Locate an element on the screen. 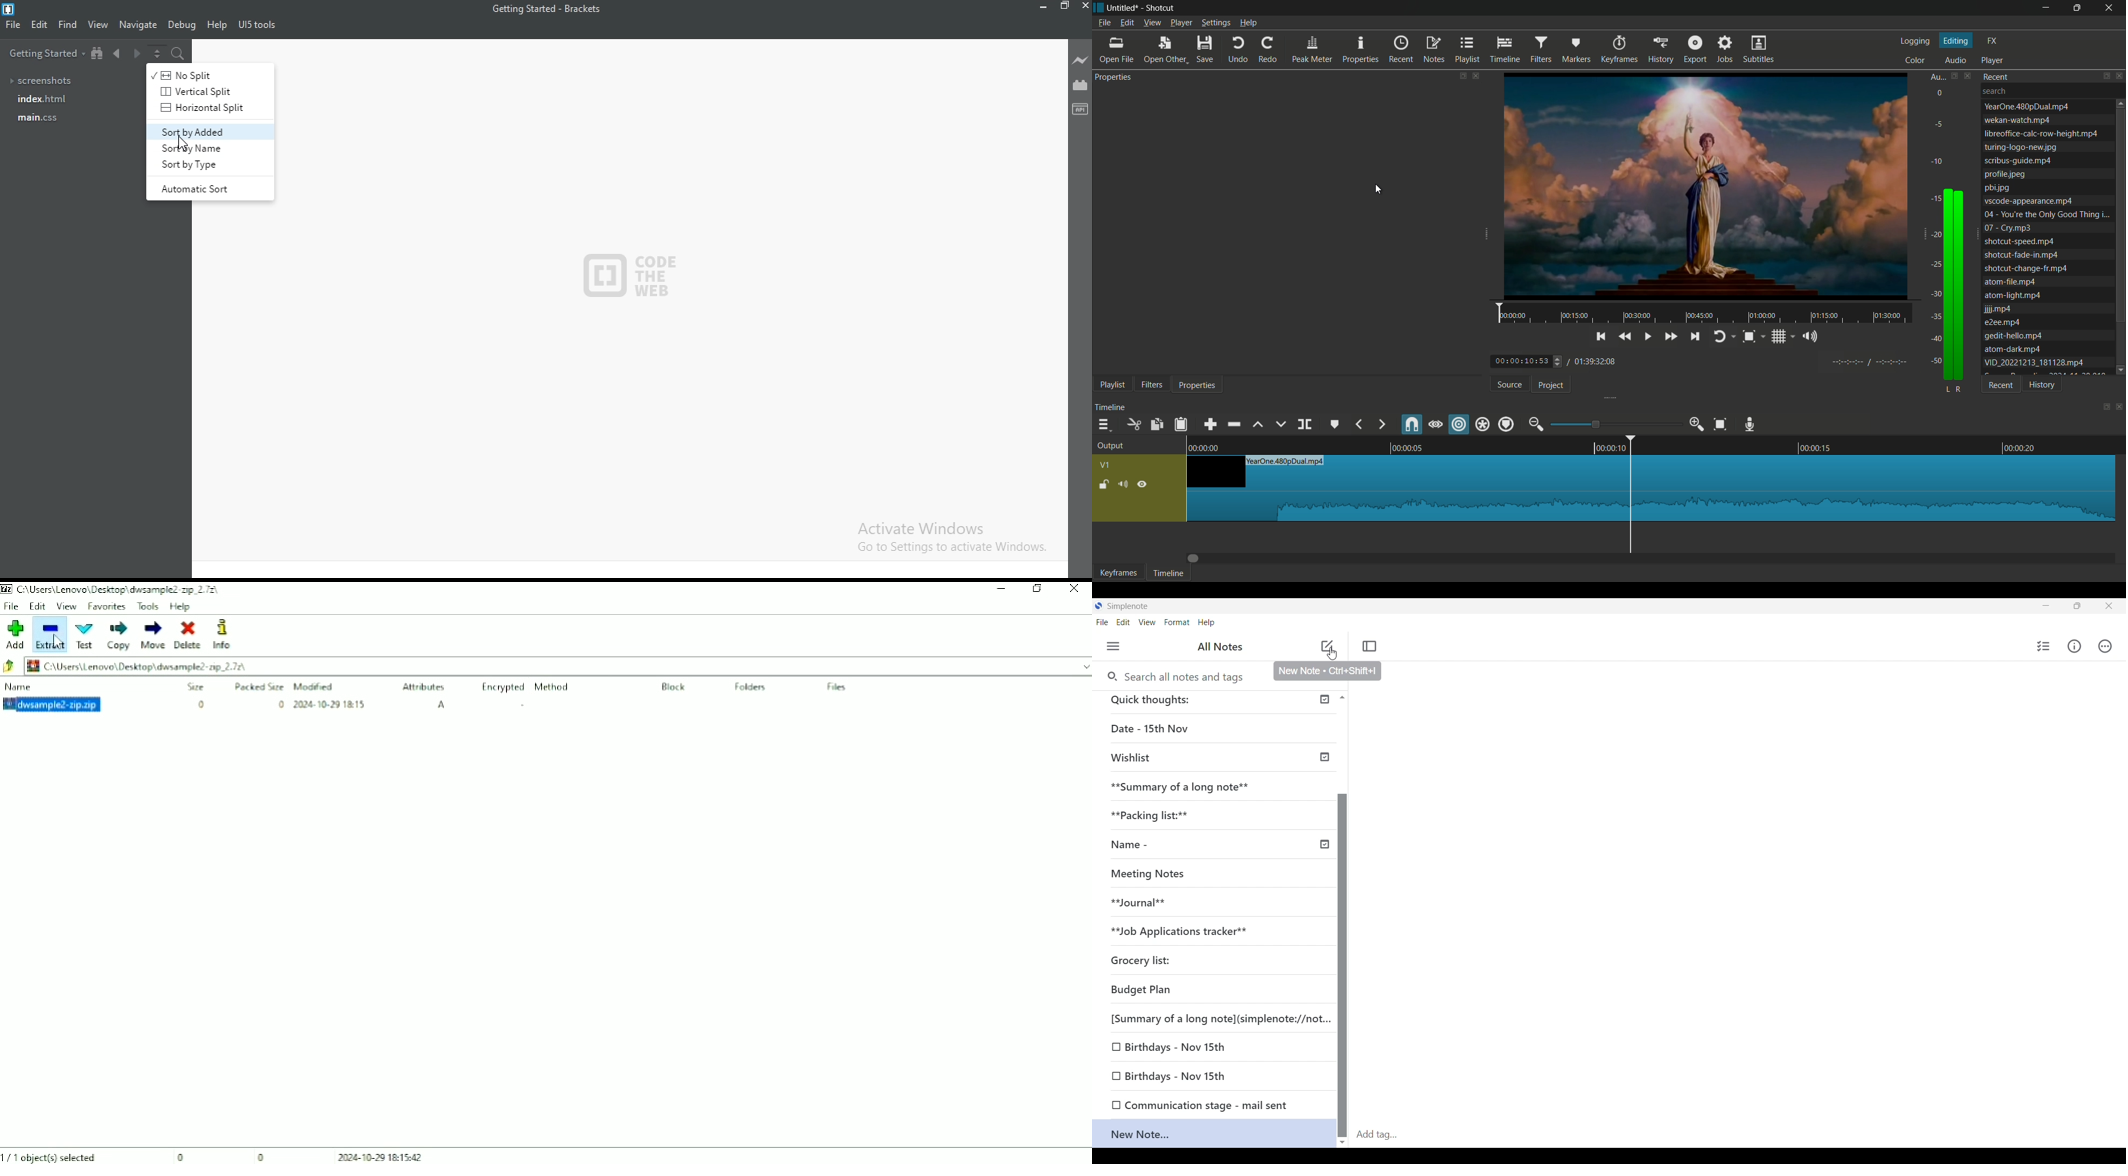 The height and width of the screenshot is (1176, 2128). Next document is located at coordinates (137, 56).